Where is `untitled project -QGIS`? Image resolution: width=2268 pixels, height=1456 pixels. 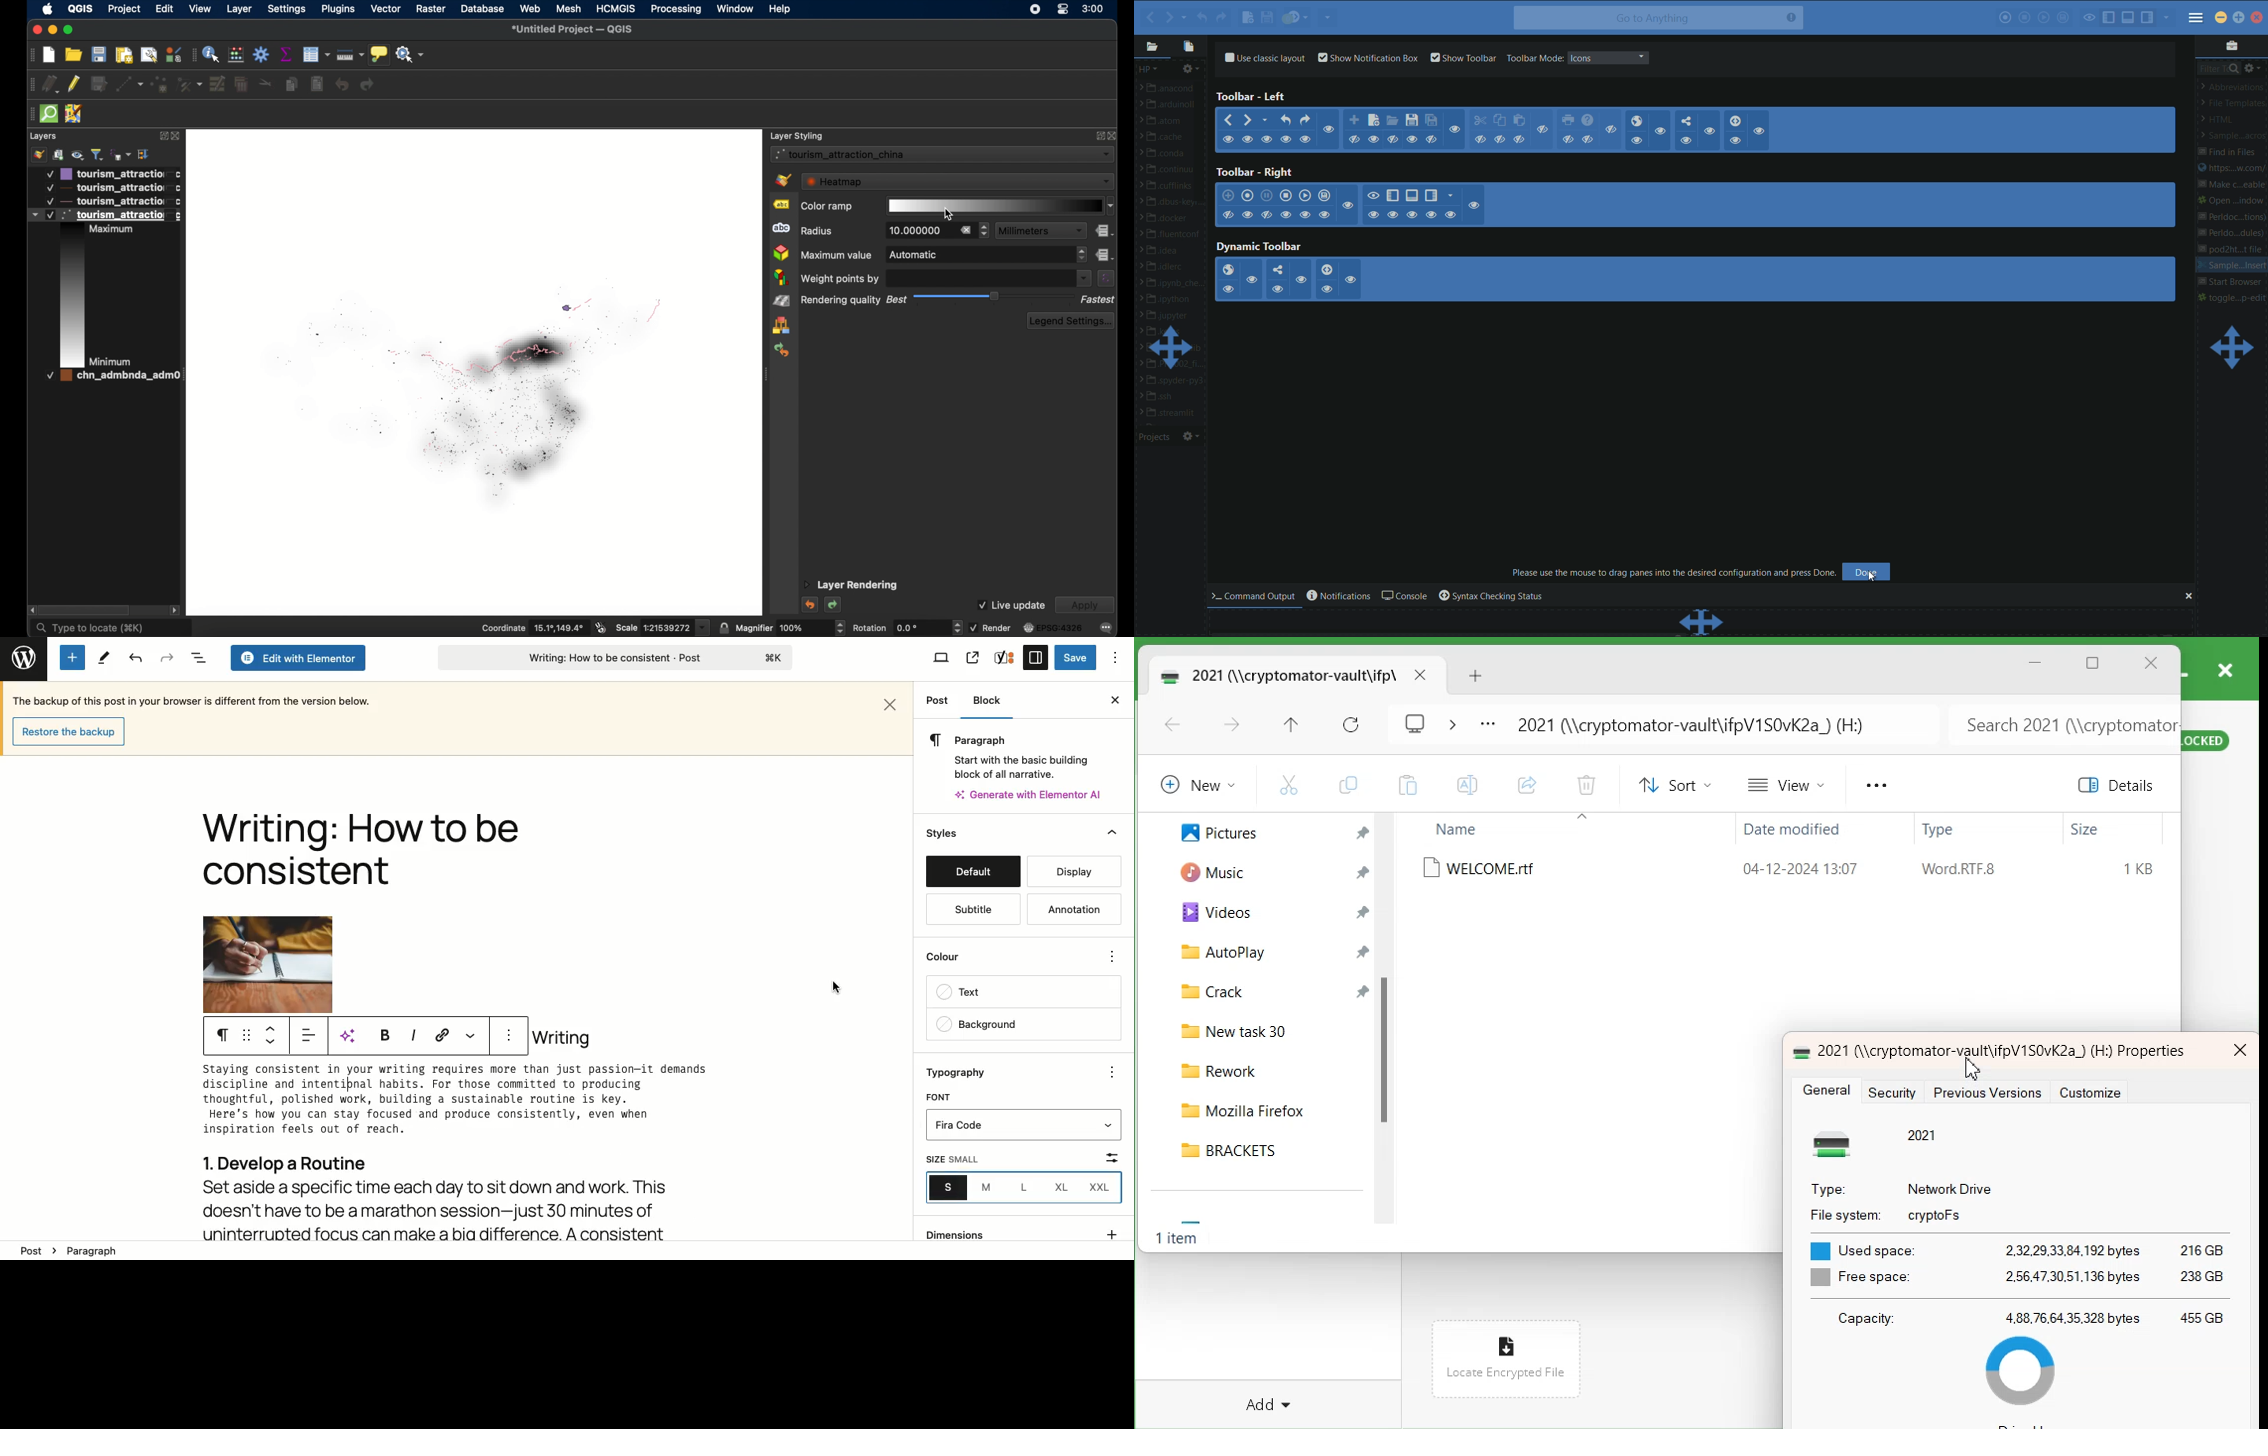 untitled project -QGIS is located at coordinates (575, 31).